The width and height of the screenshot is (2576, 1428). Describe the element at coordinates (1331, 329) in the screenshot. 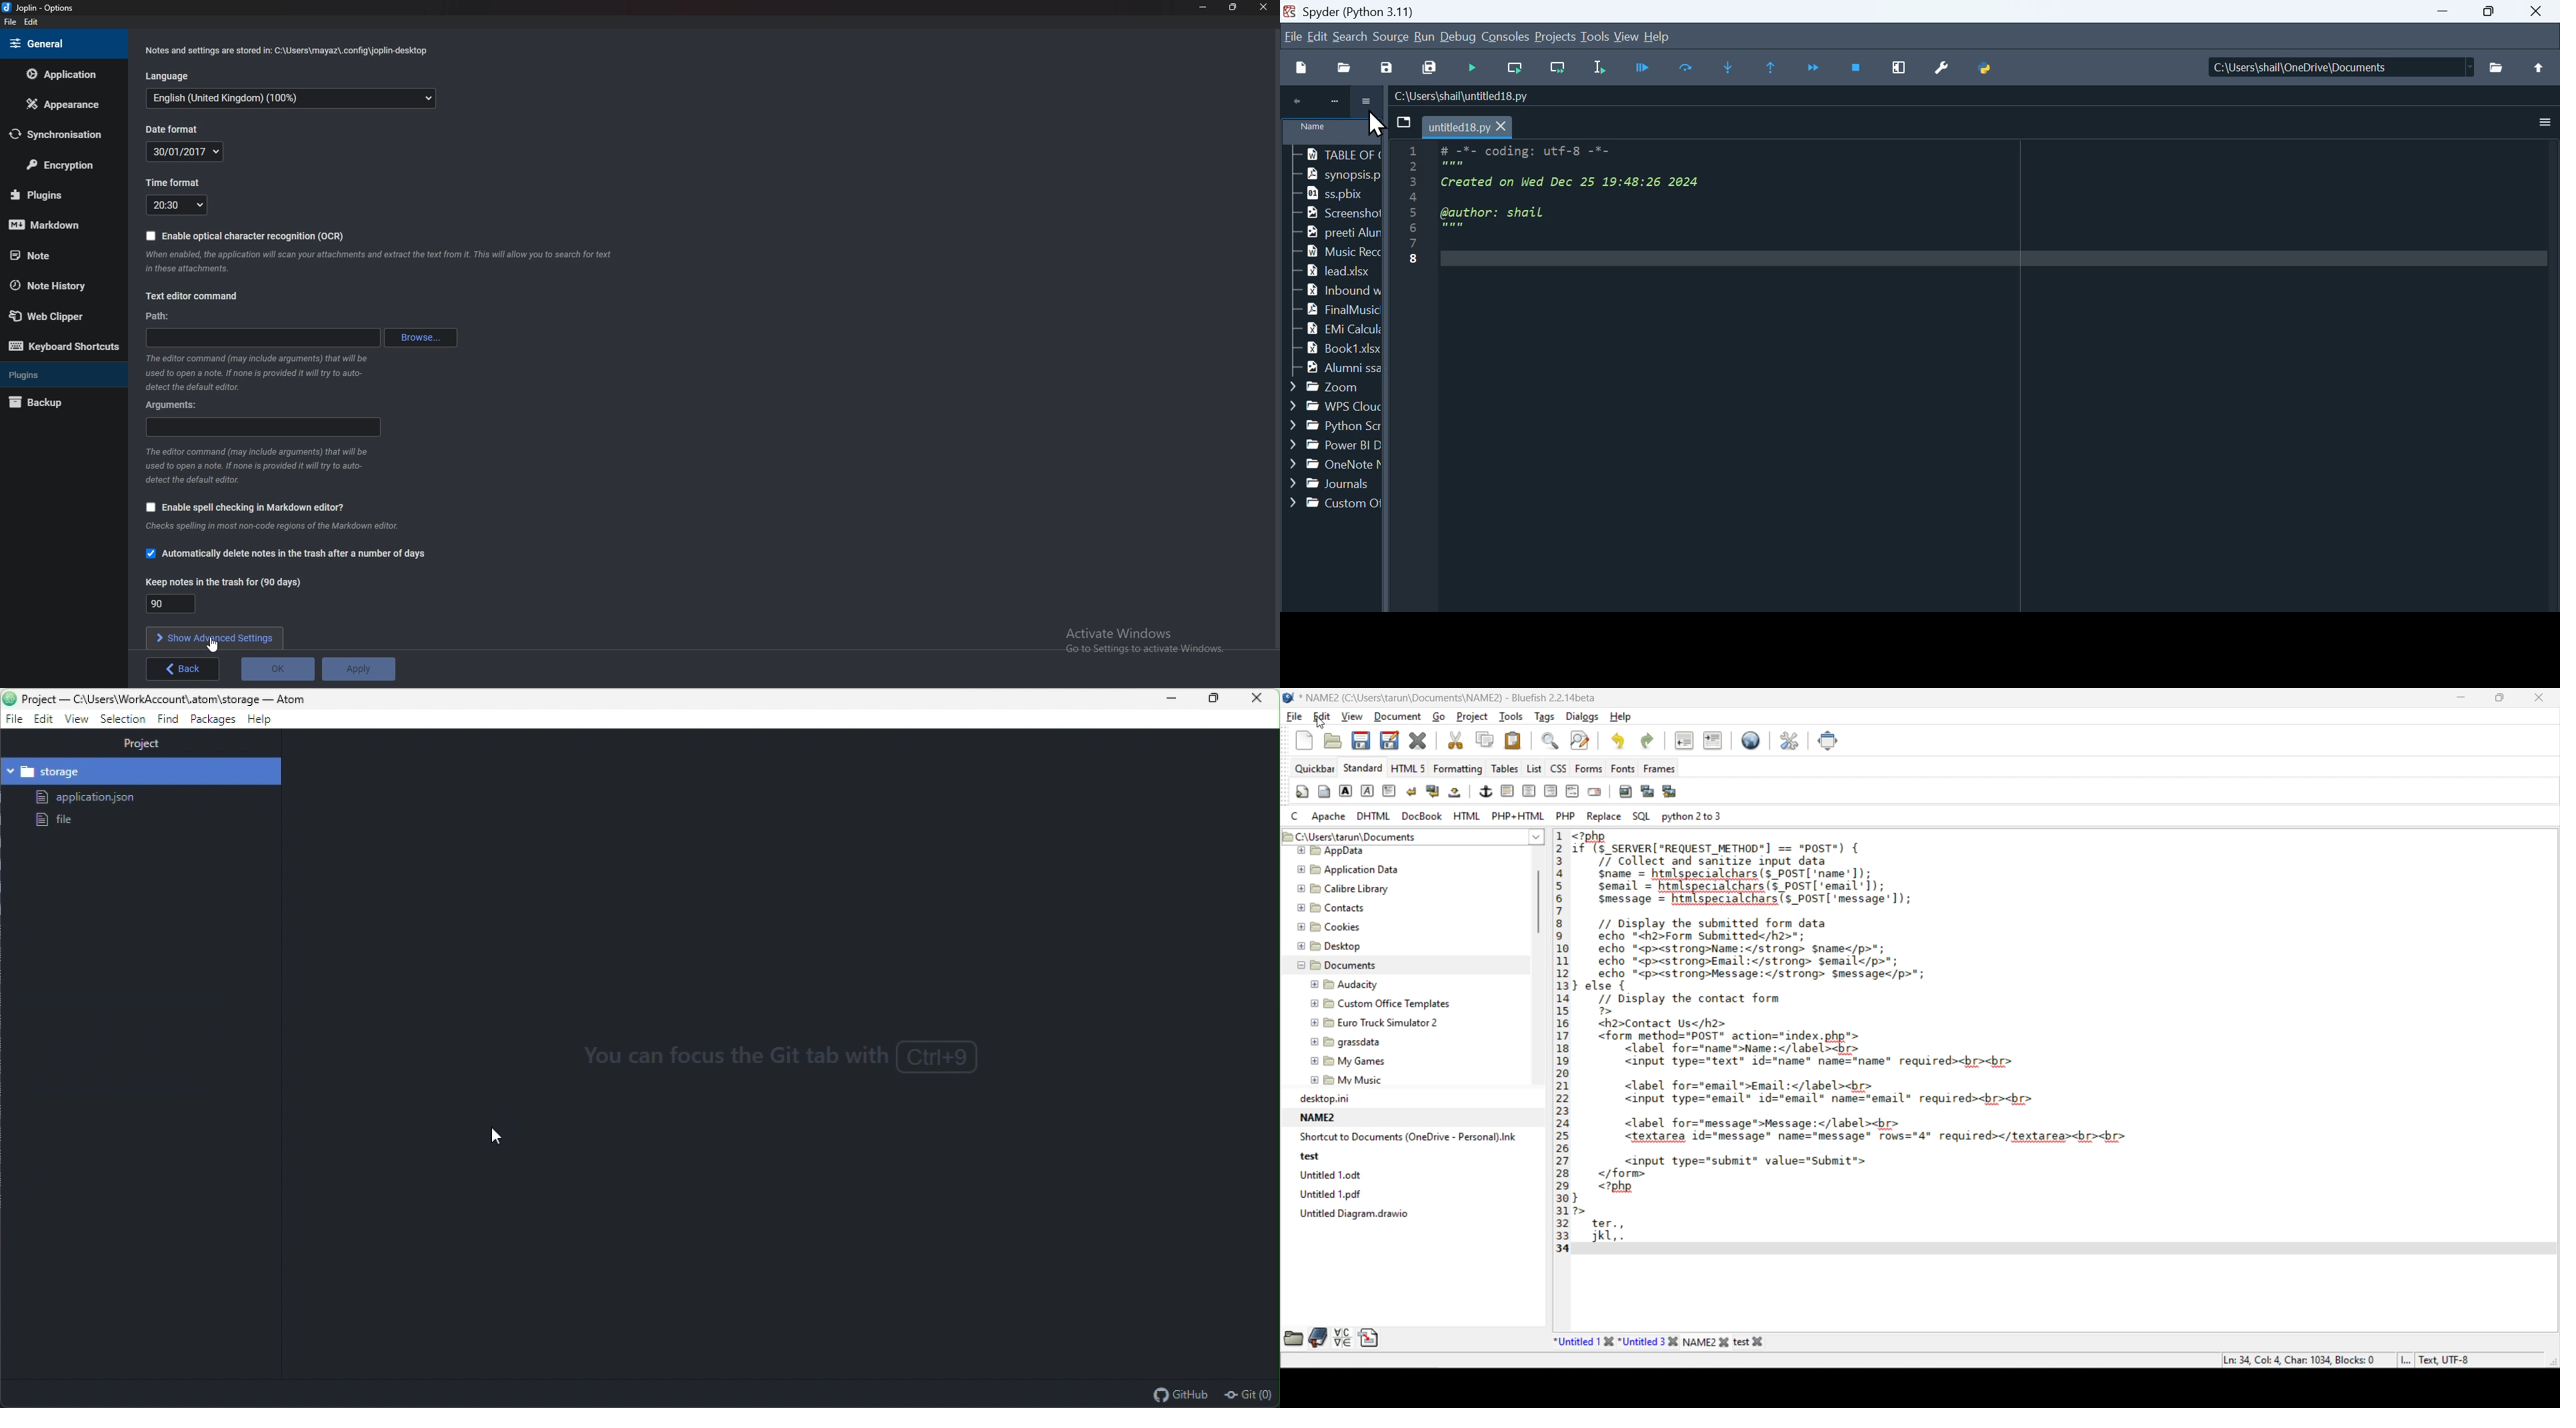

I see `EM: Calcul:..` at that location.